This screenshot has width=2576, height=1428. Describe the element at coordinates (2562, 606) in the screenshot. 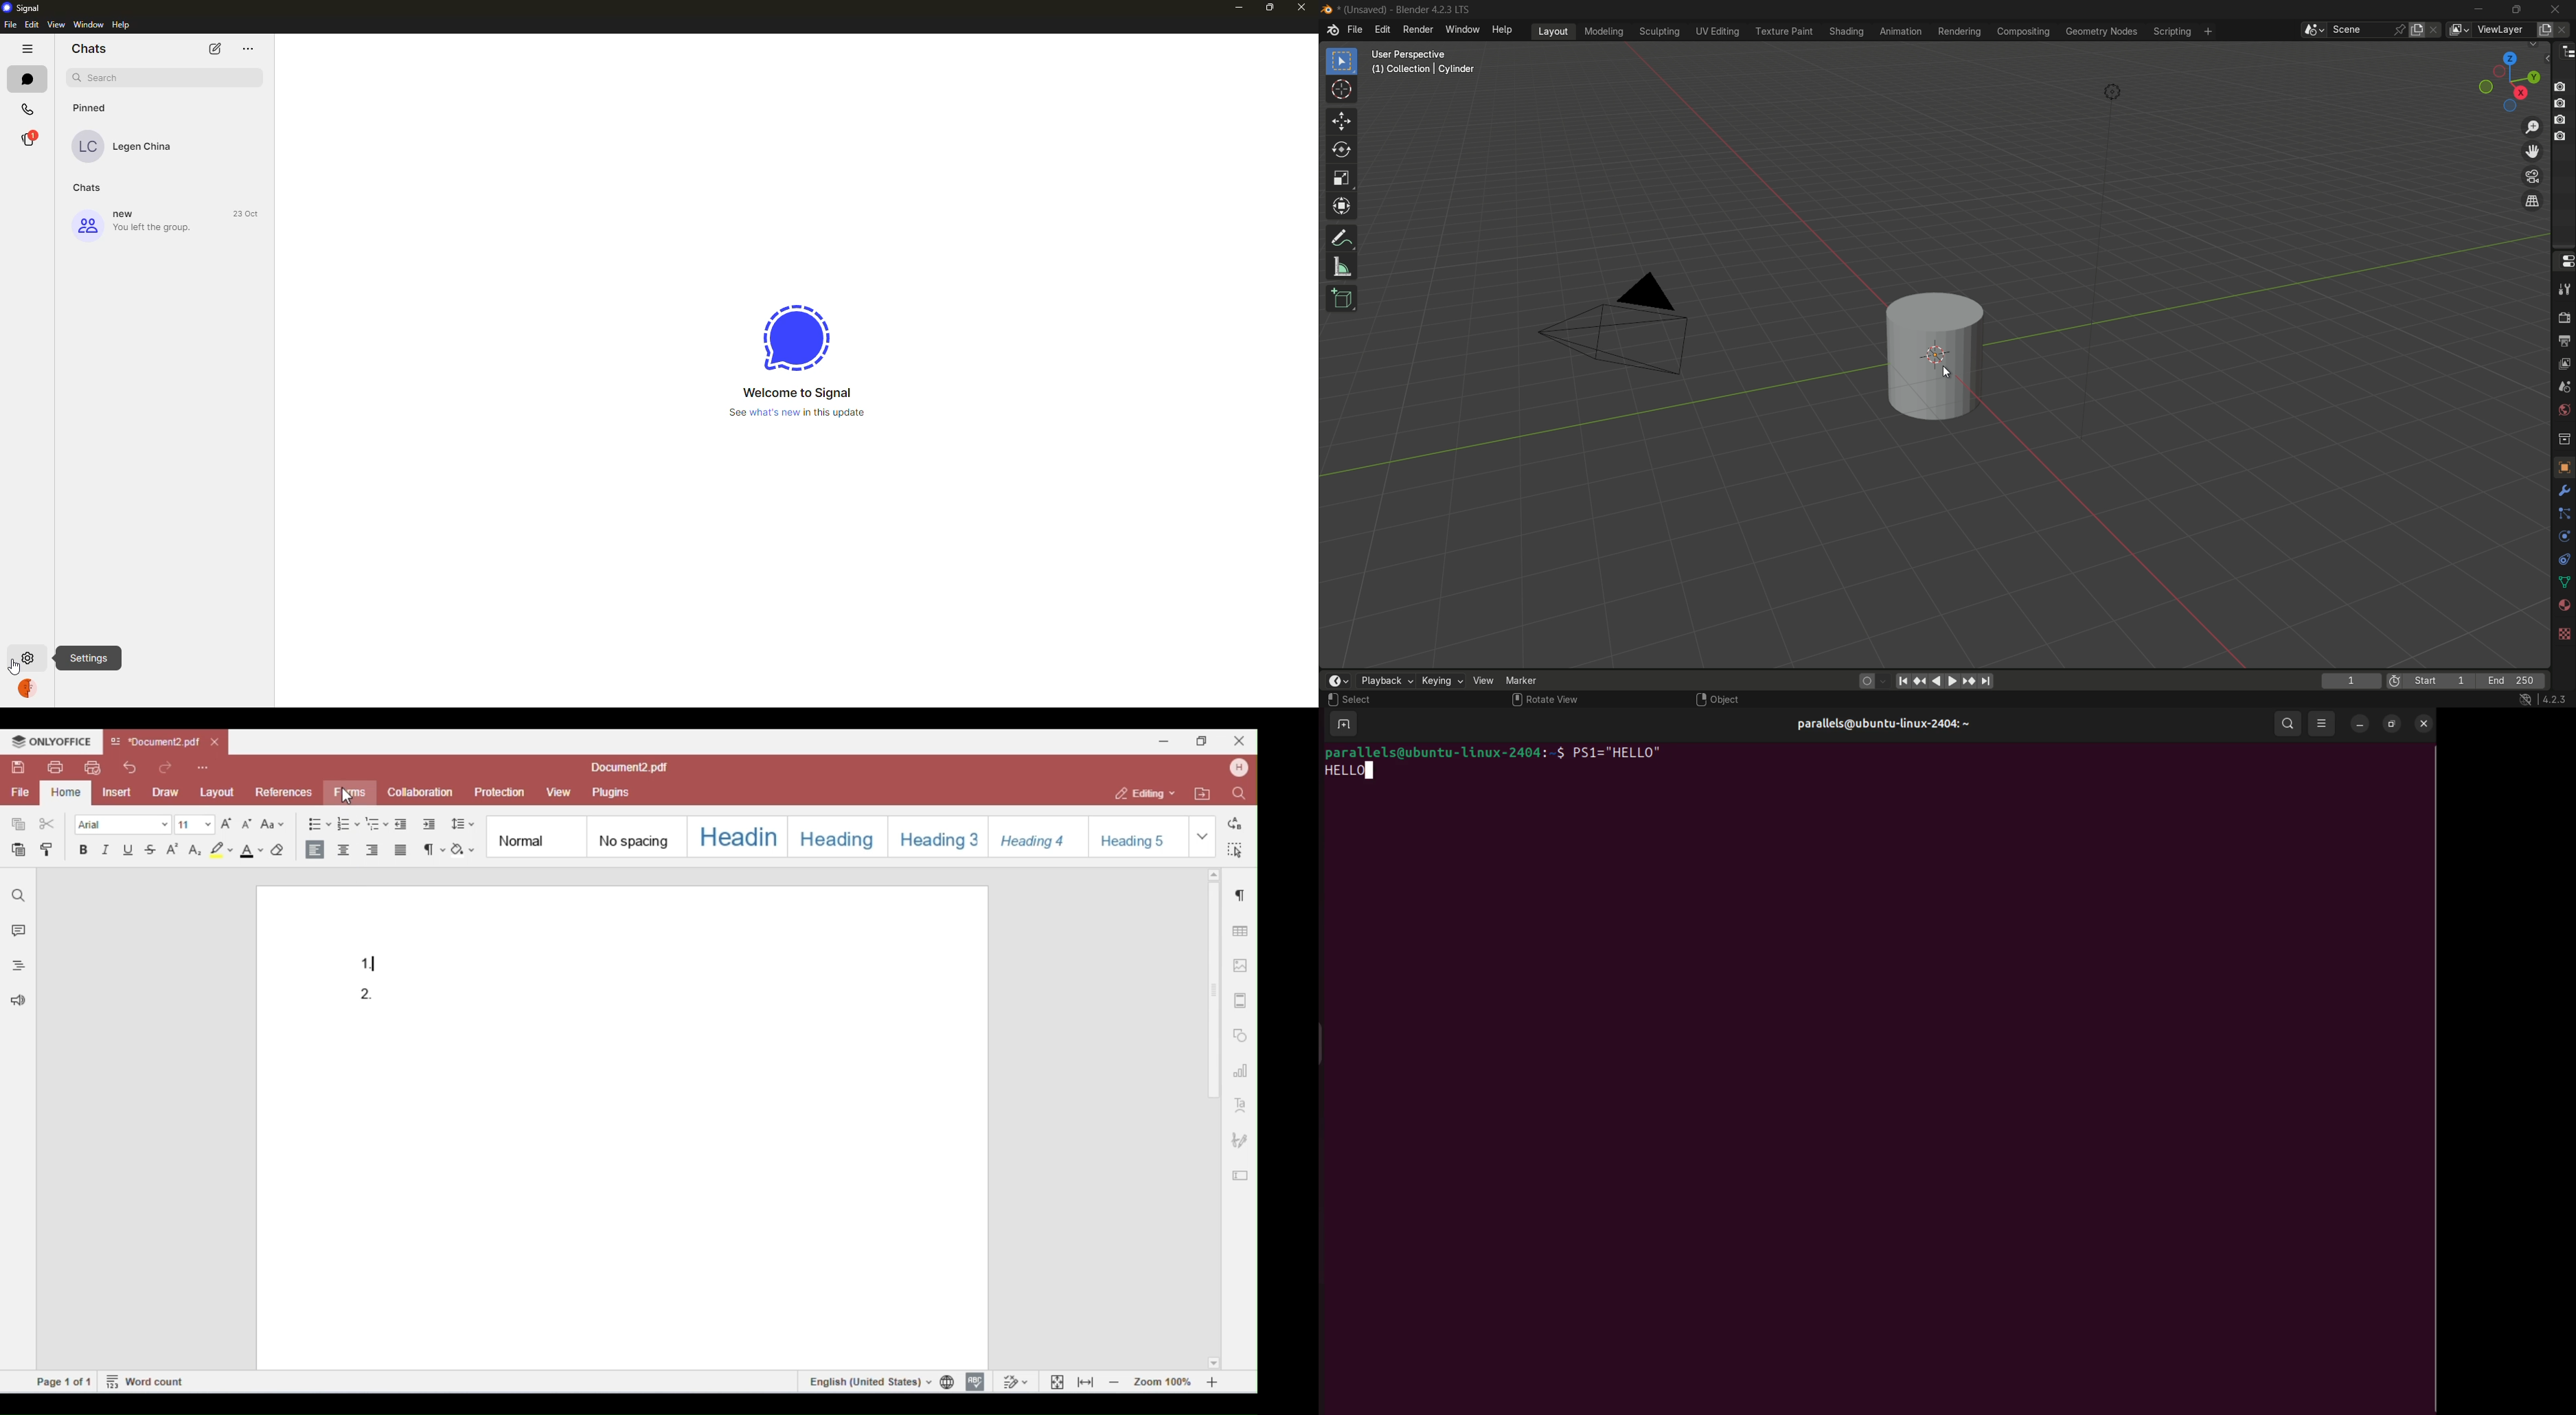

I see `materials` at that location.